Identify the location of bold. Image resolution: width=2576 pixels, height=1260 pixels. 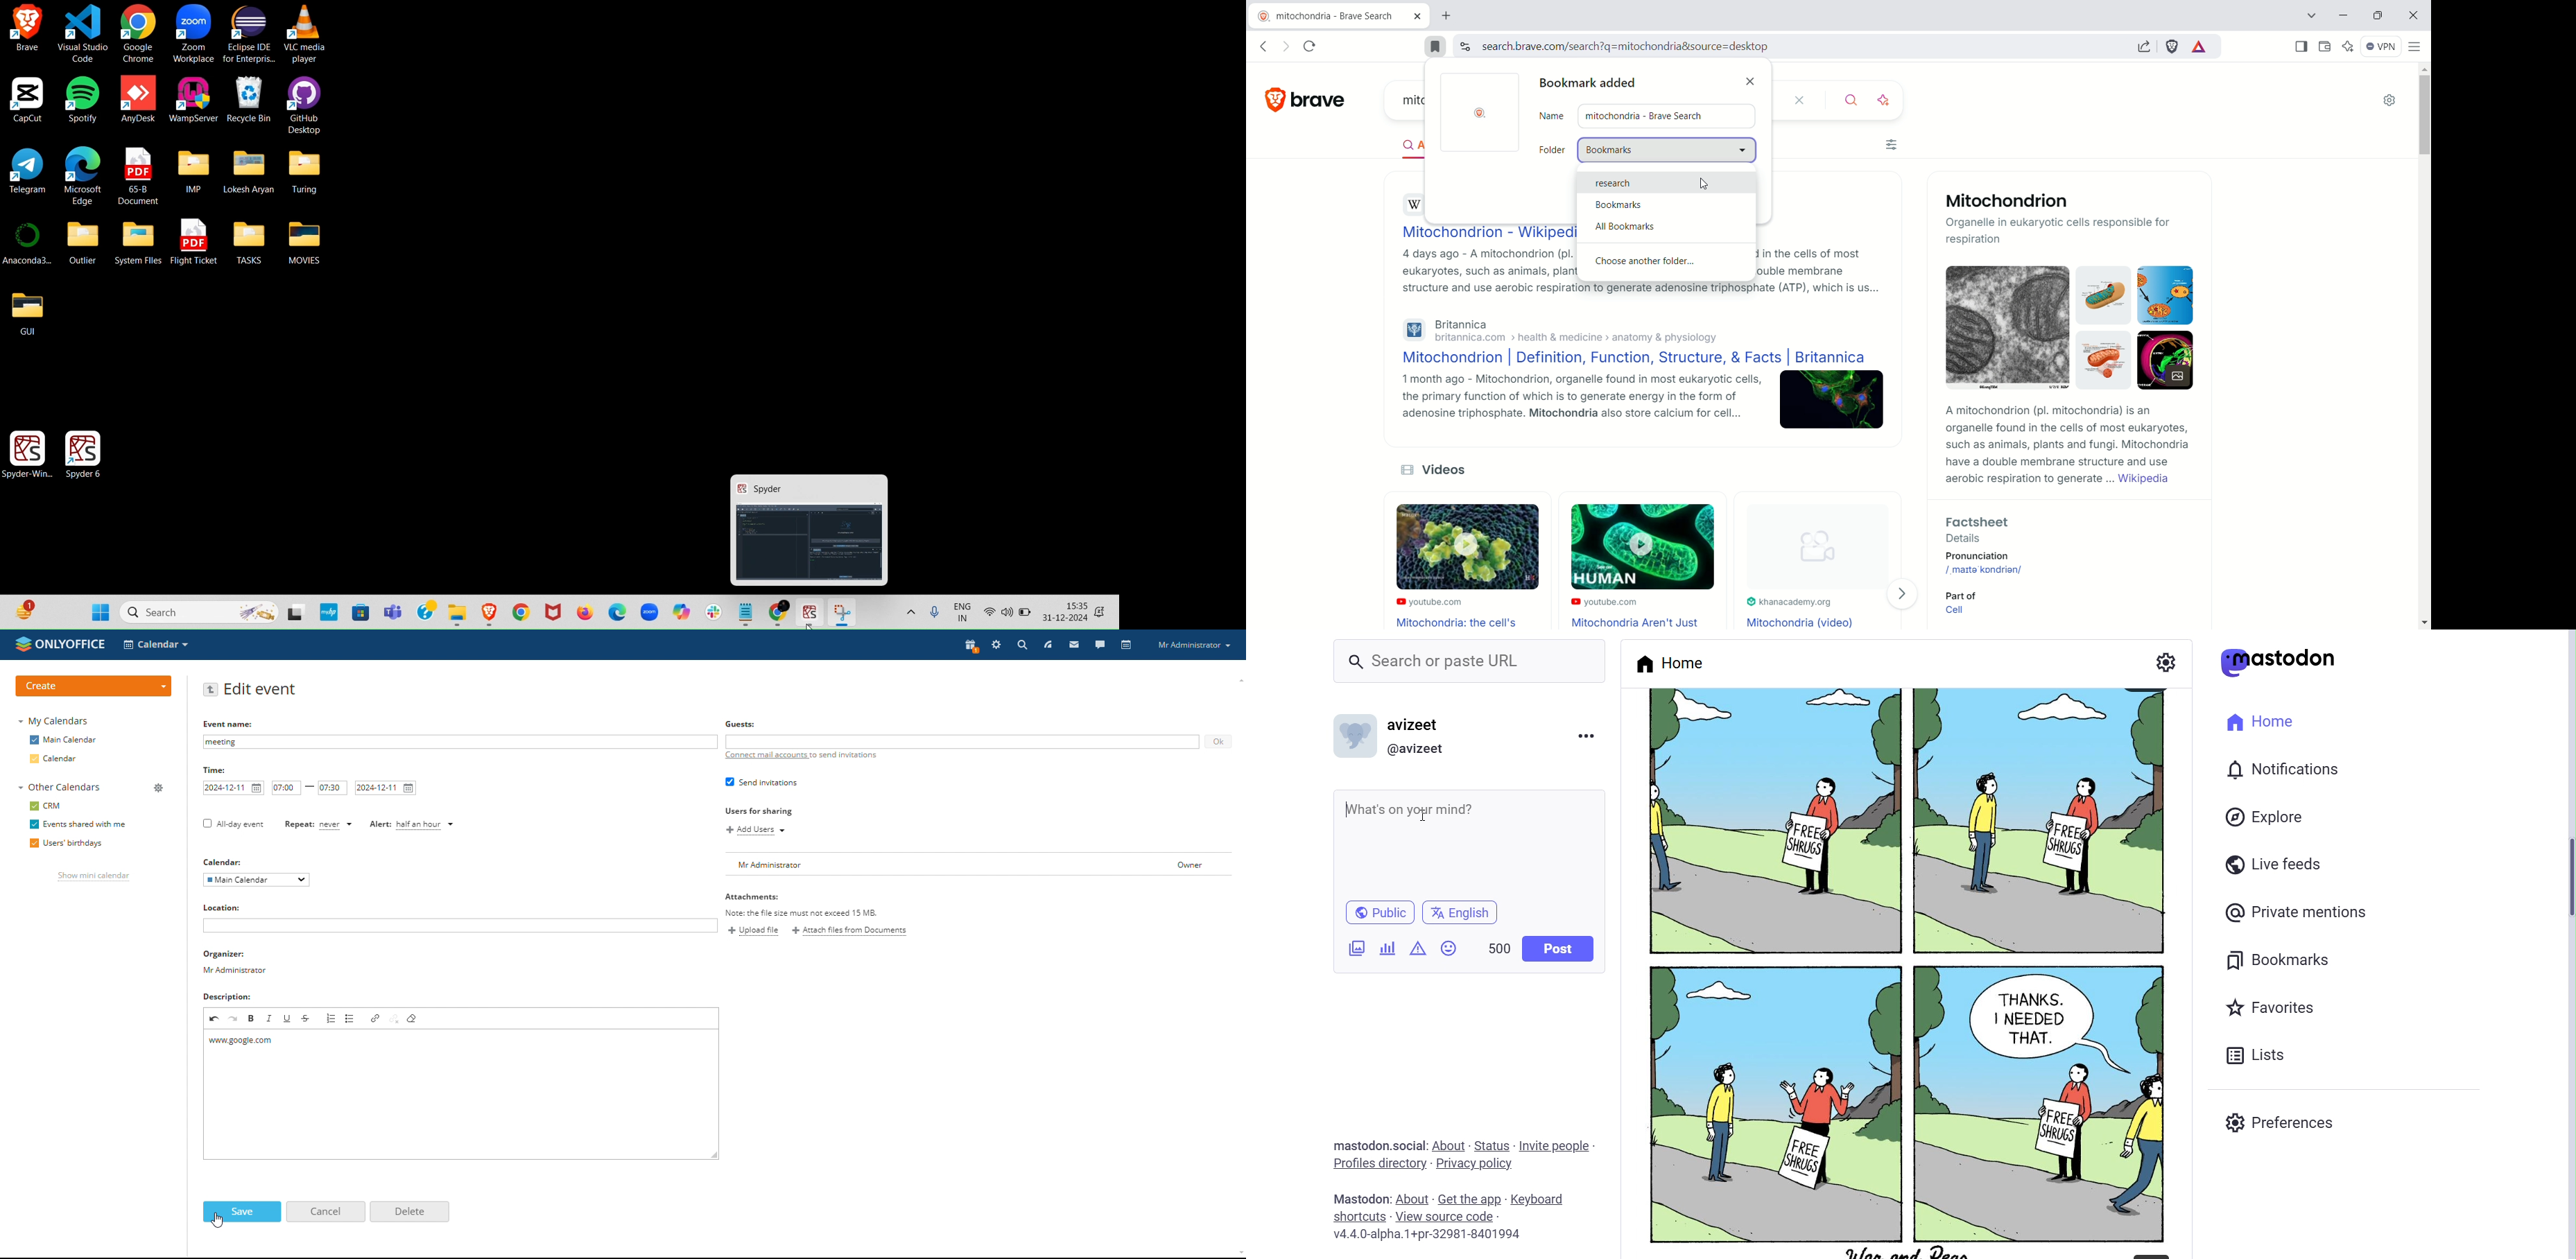
(251, 1018).